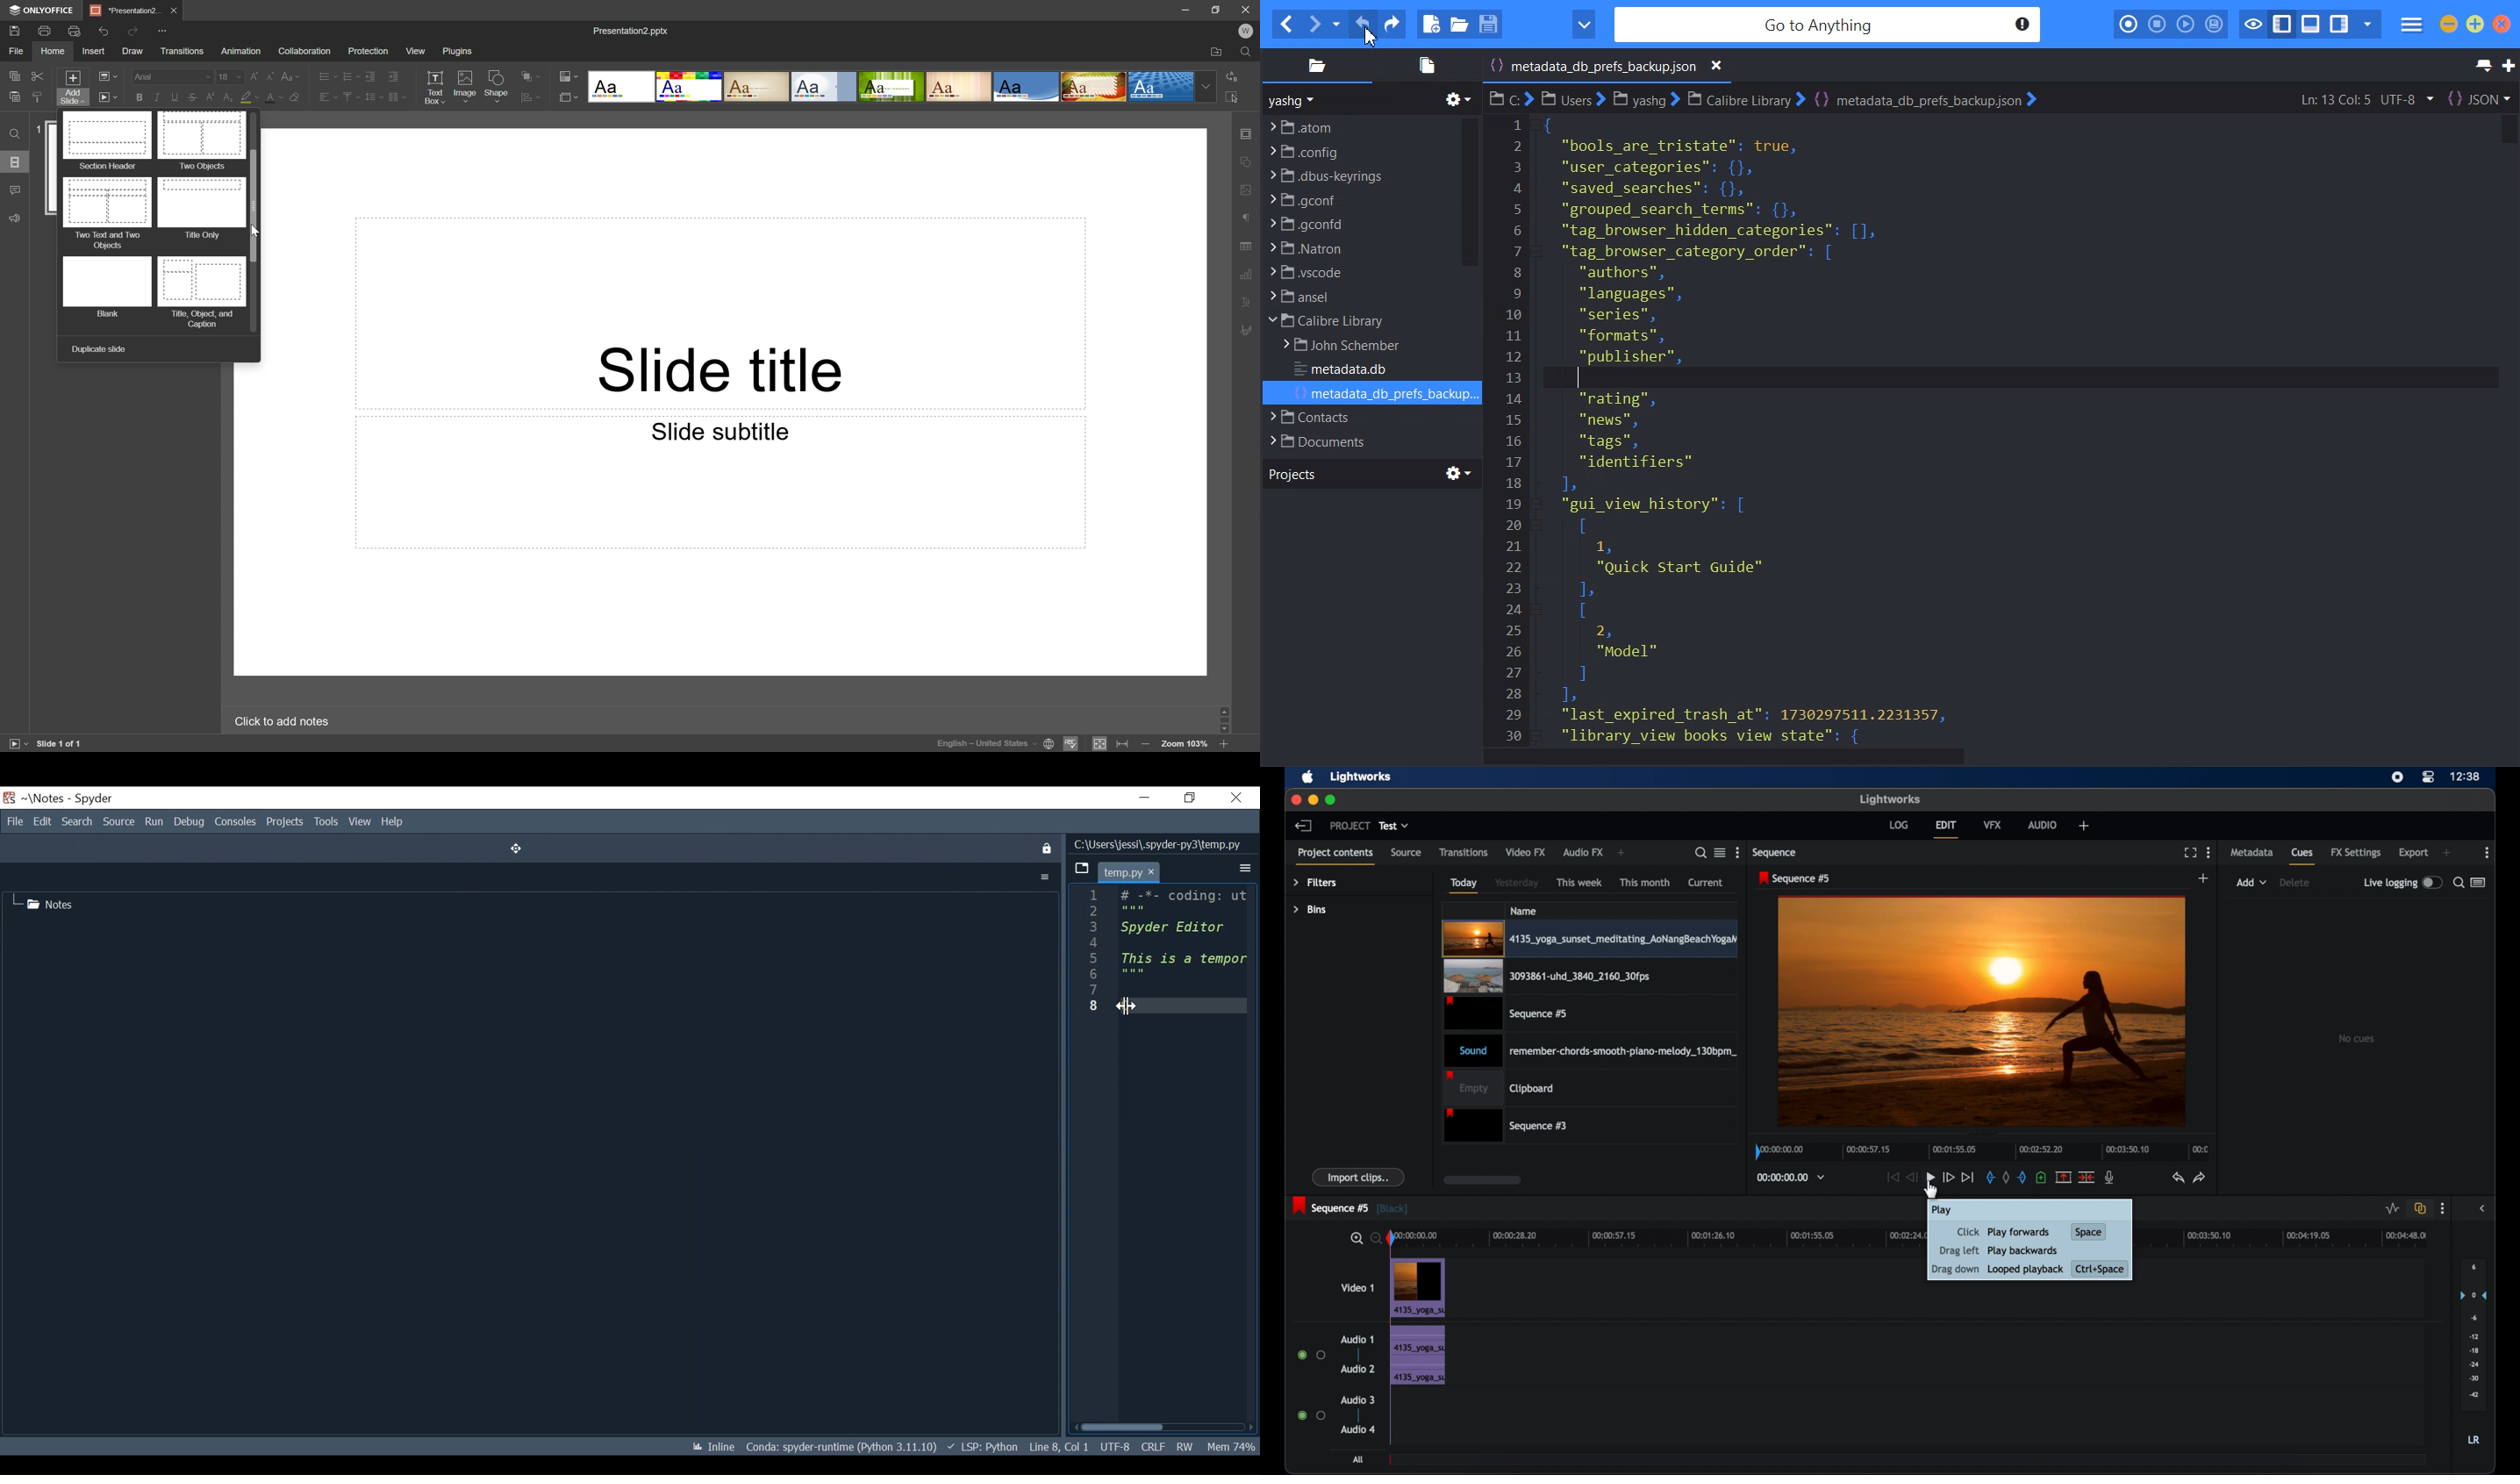 The height and width of the screenshot is (1484, 2520). What do you see at coordinates (13, 821) in the screenshot?
I see `File` at bounding box center [13, 821].